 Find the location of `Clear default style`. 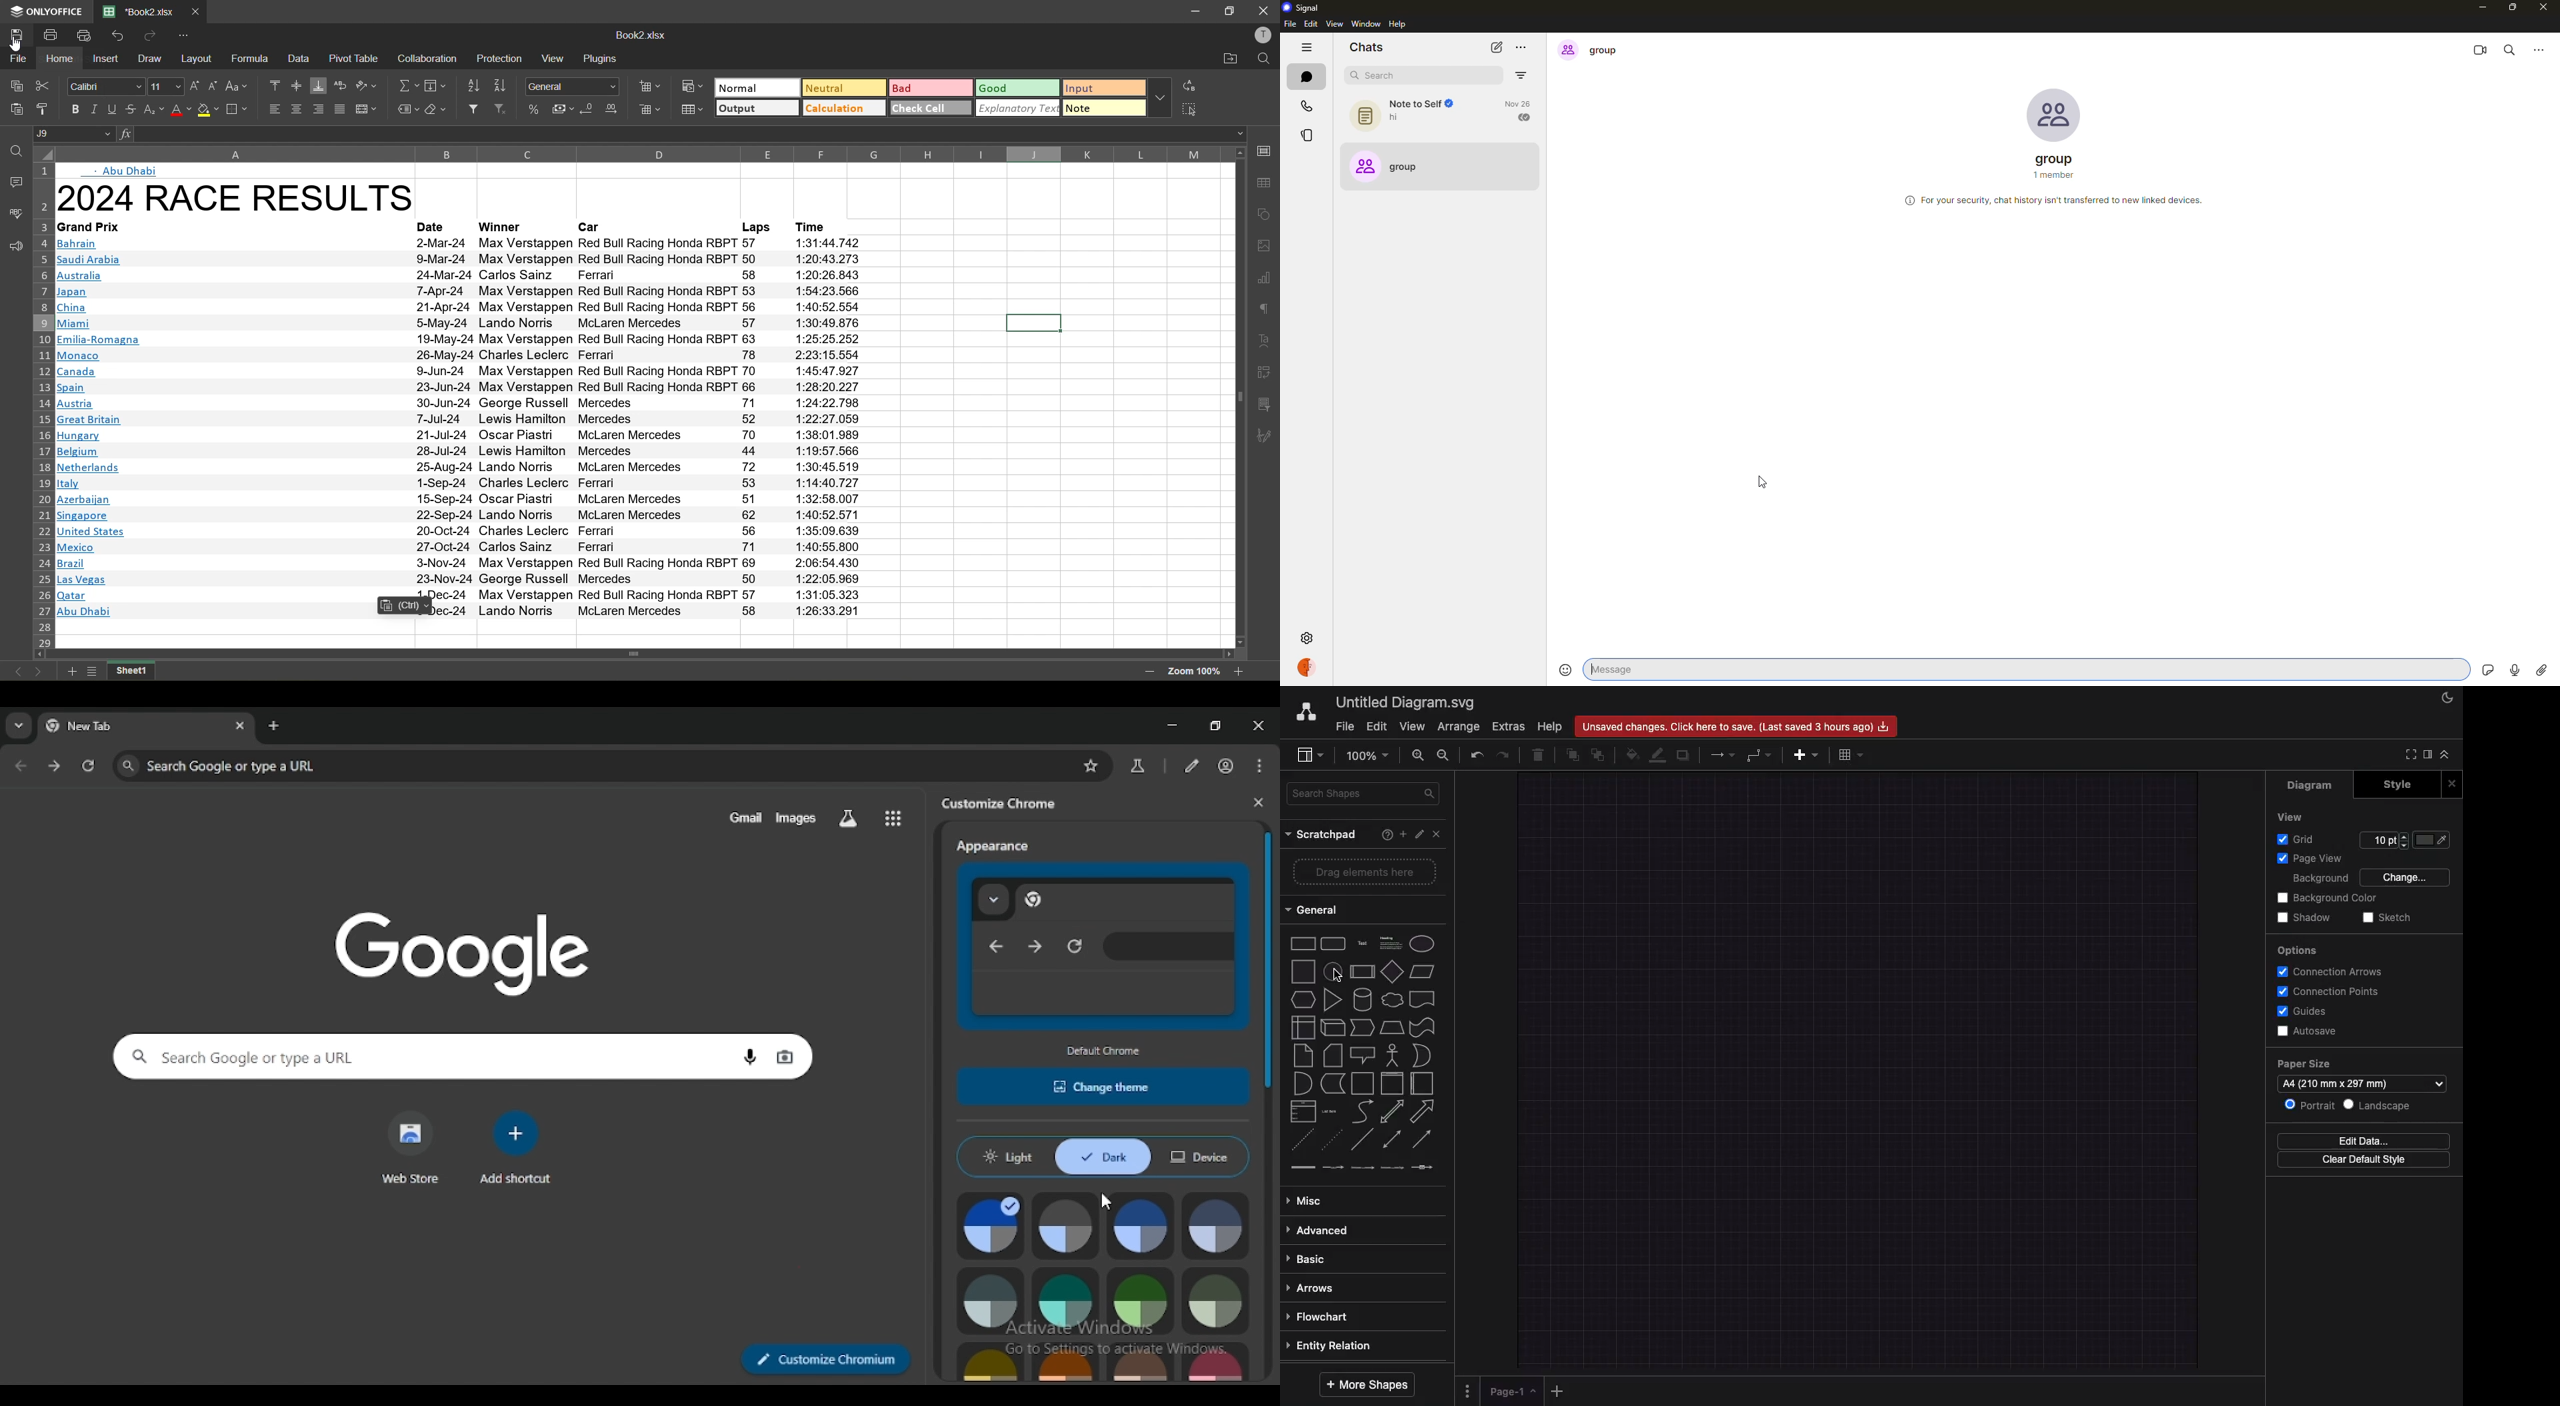

Clear default style is located at coordinates (2366, 1163).